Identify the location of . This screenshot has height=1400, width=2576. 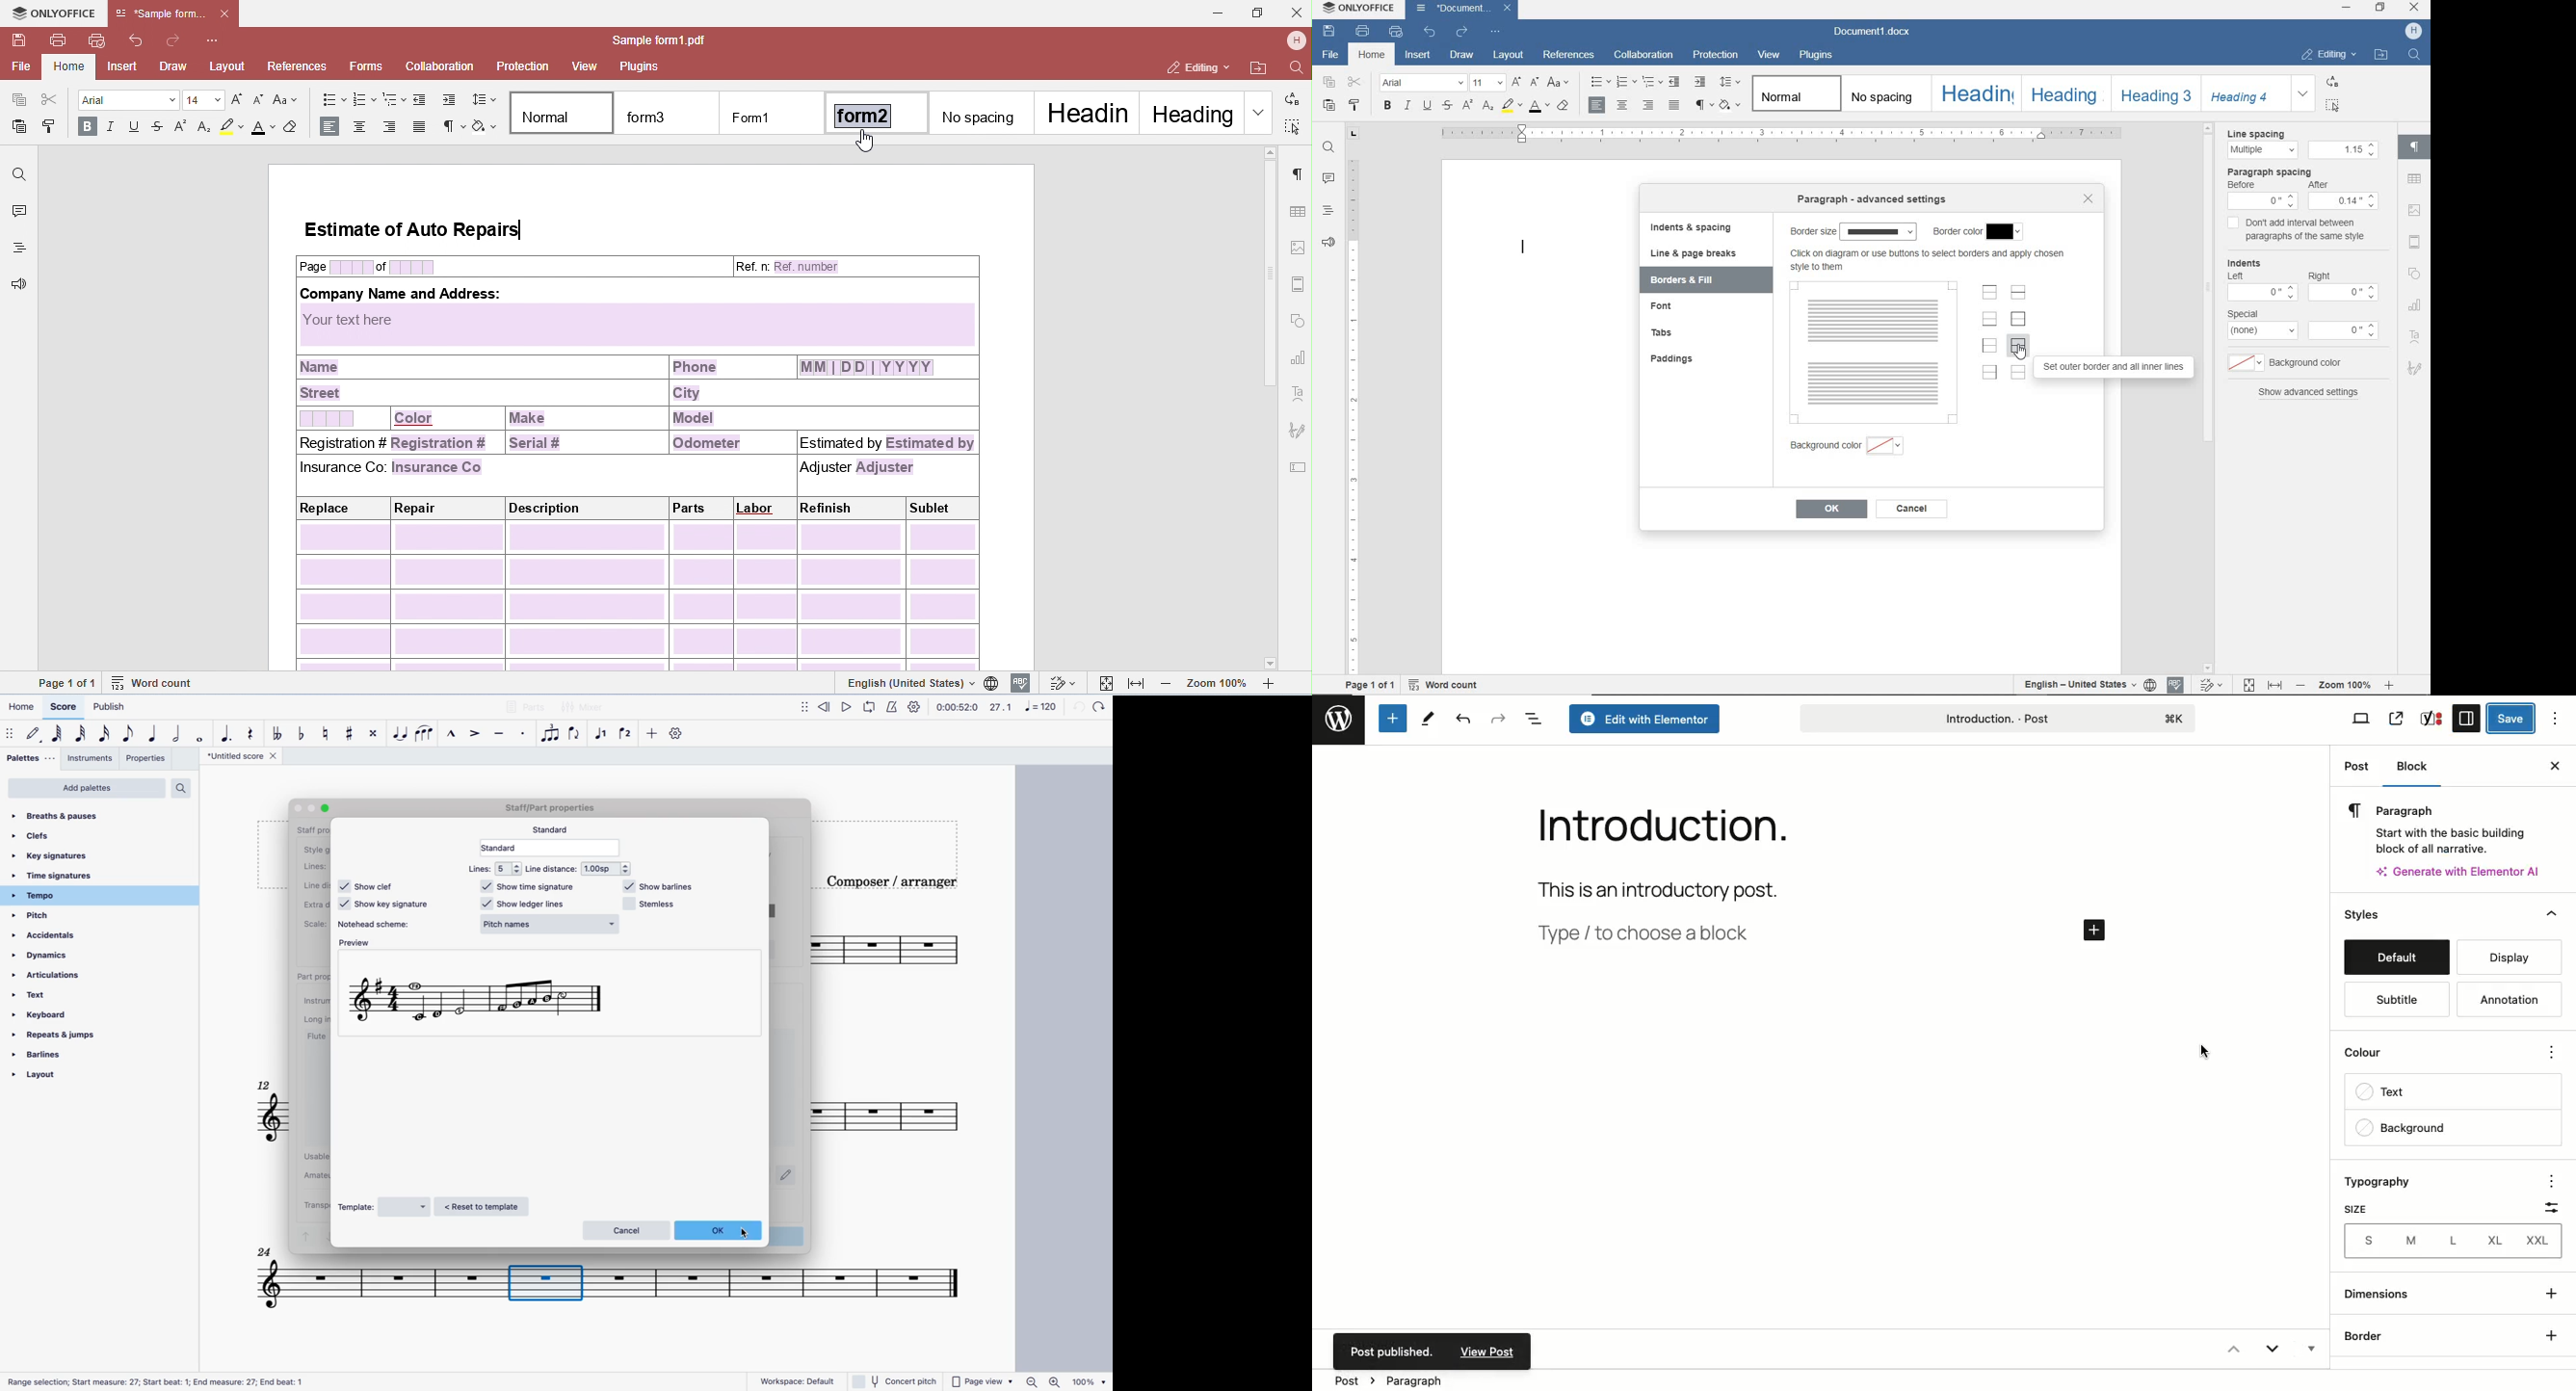
(327, 806).